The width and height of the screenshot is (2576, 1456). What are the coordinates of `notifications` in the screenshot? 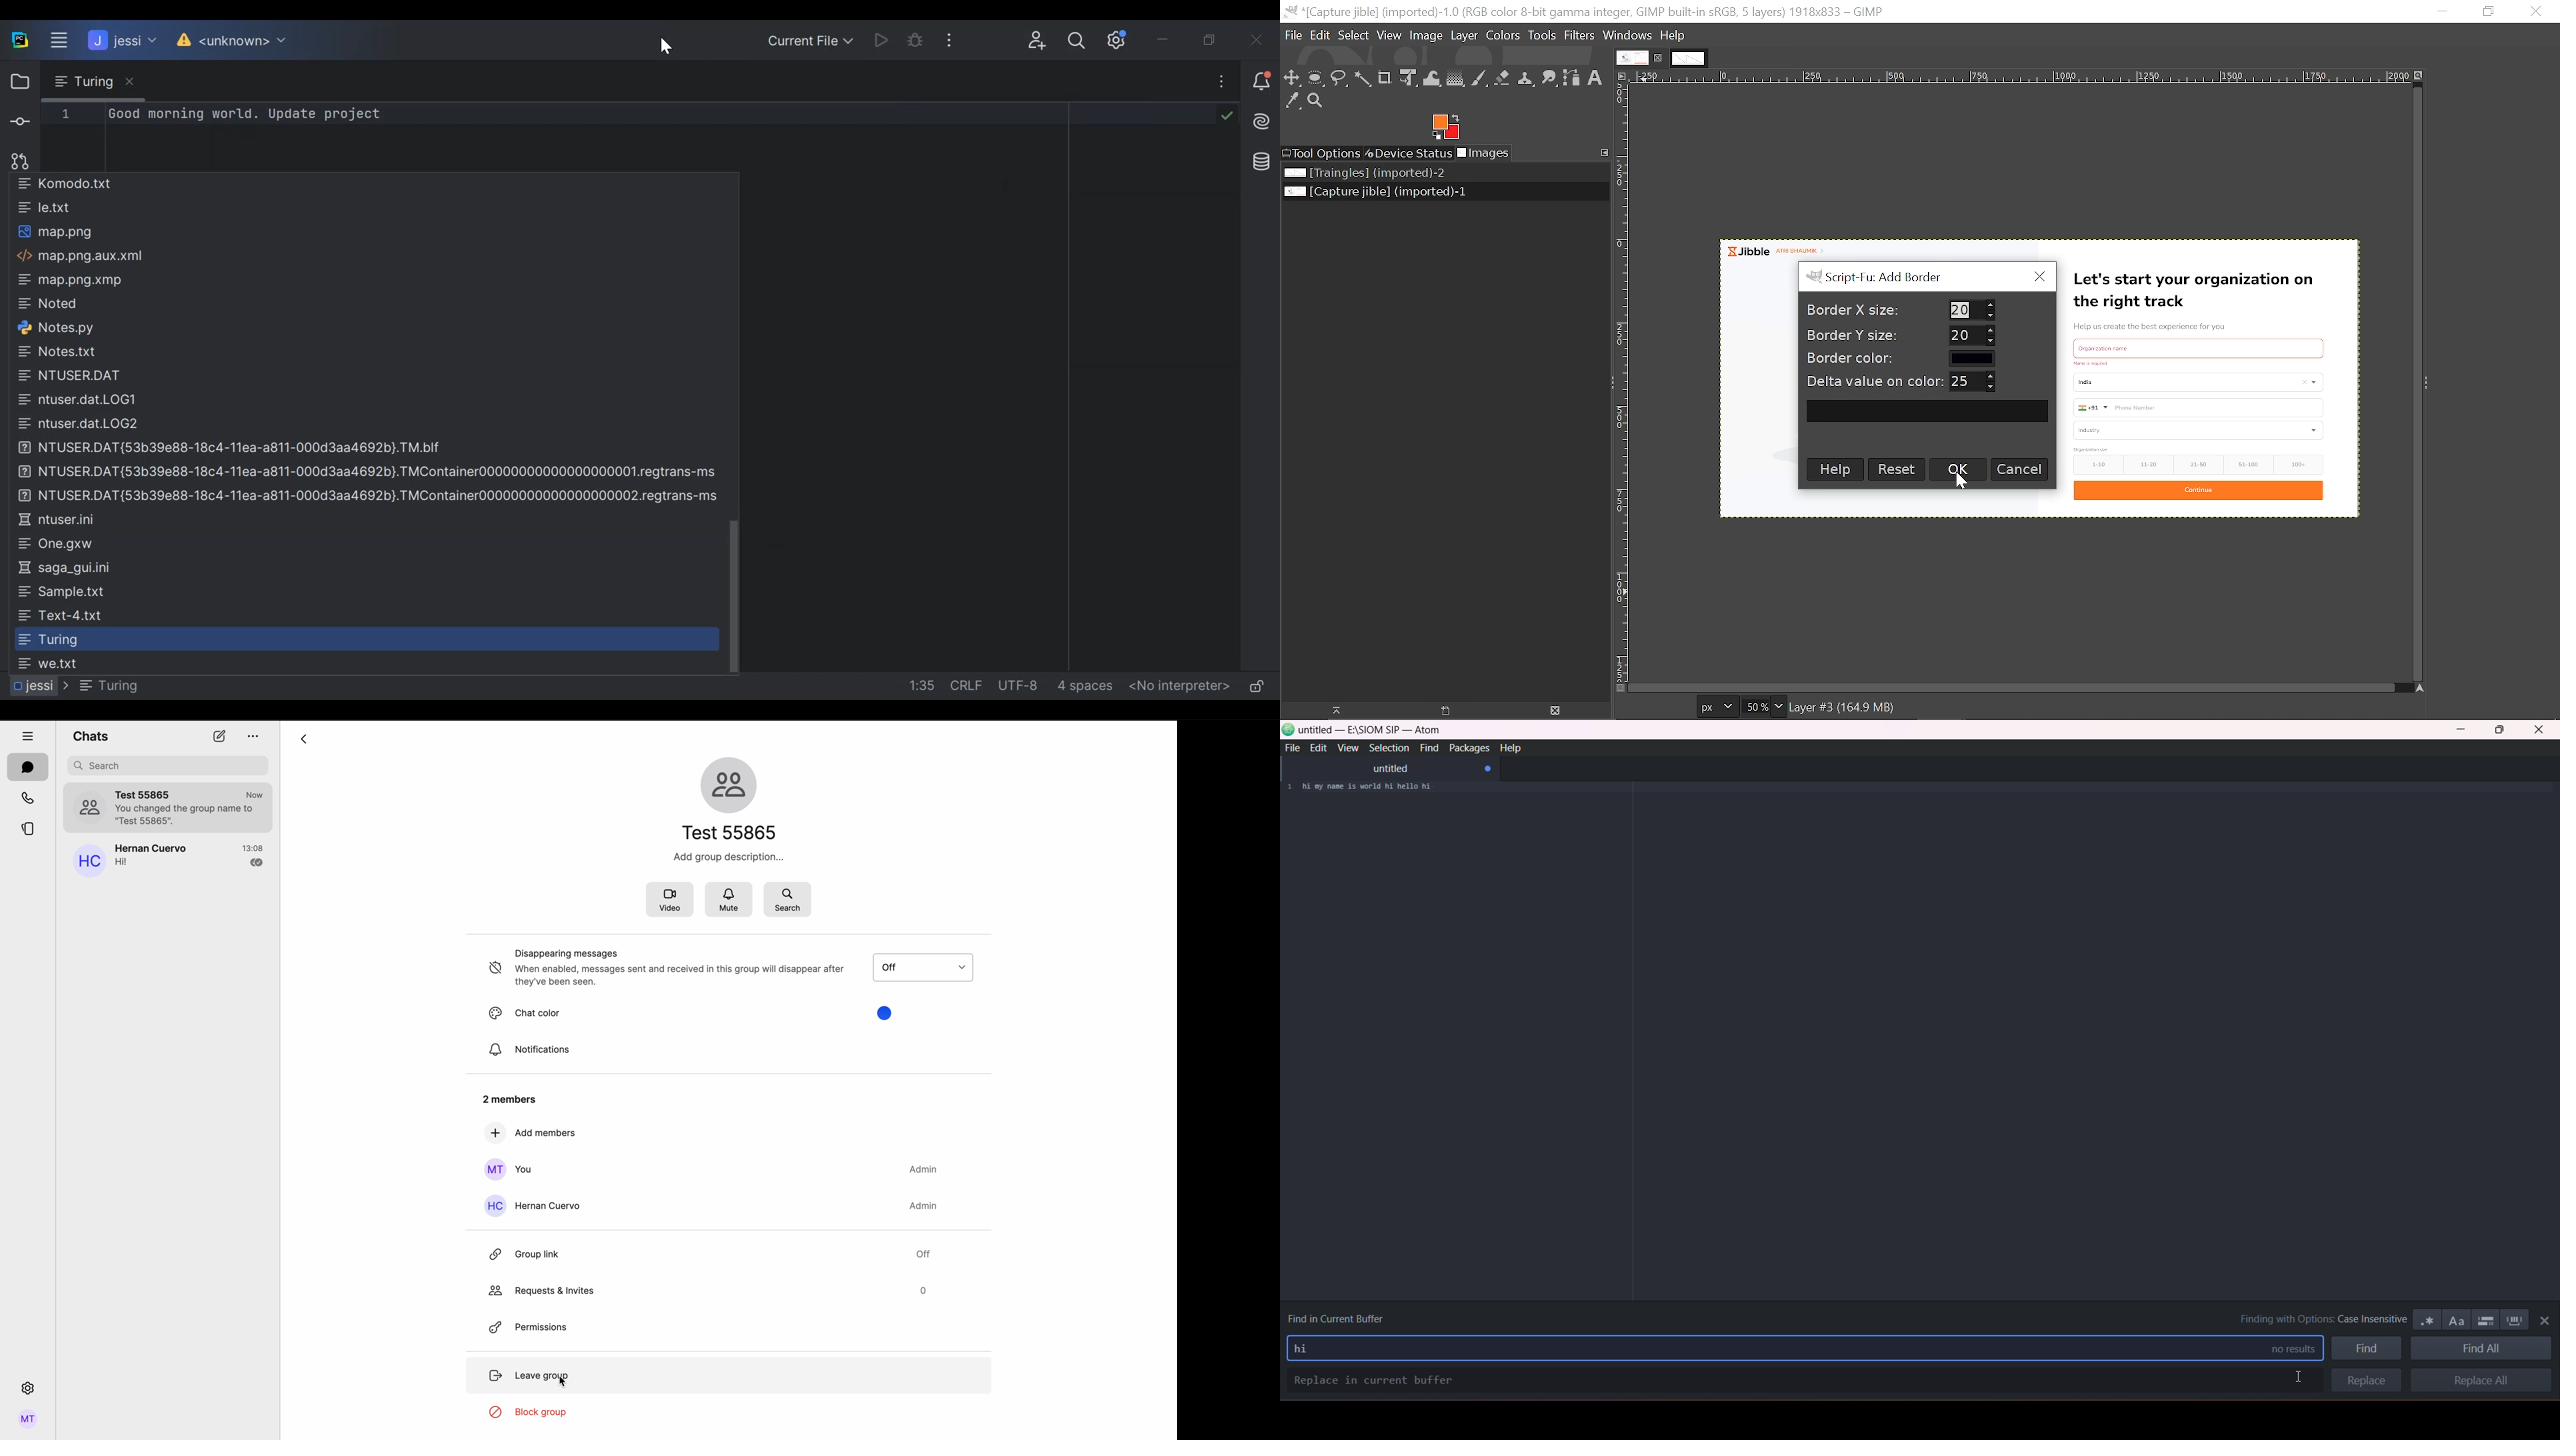 It's located at (529, 1050).